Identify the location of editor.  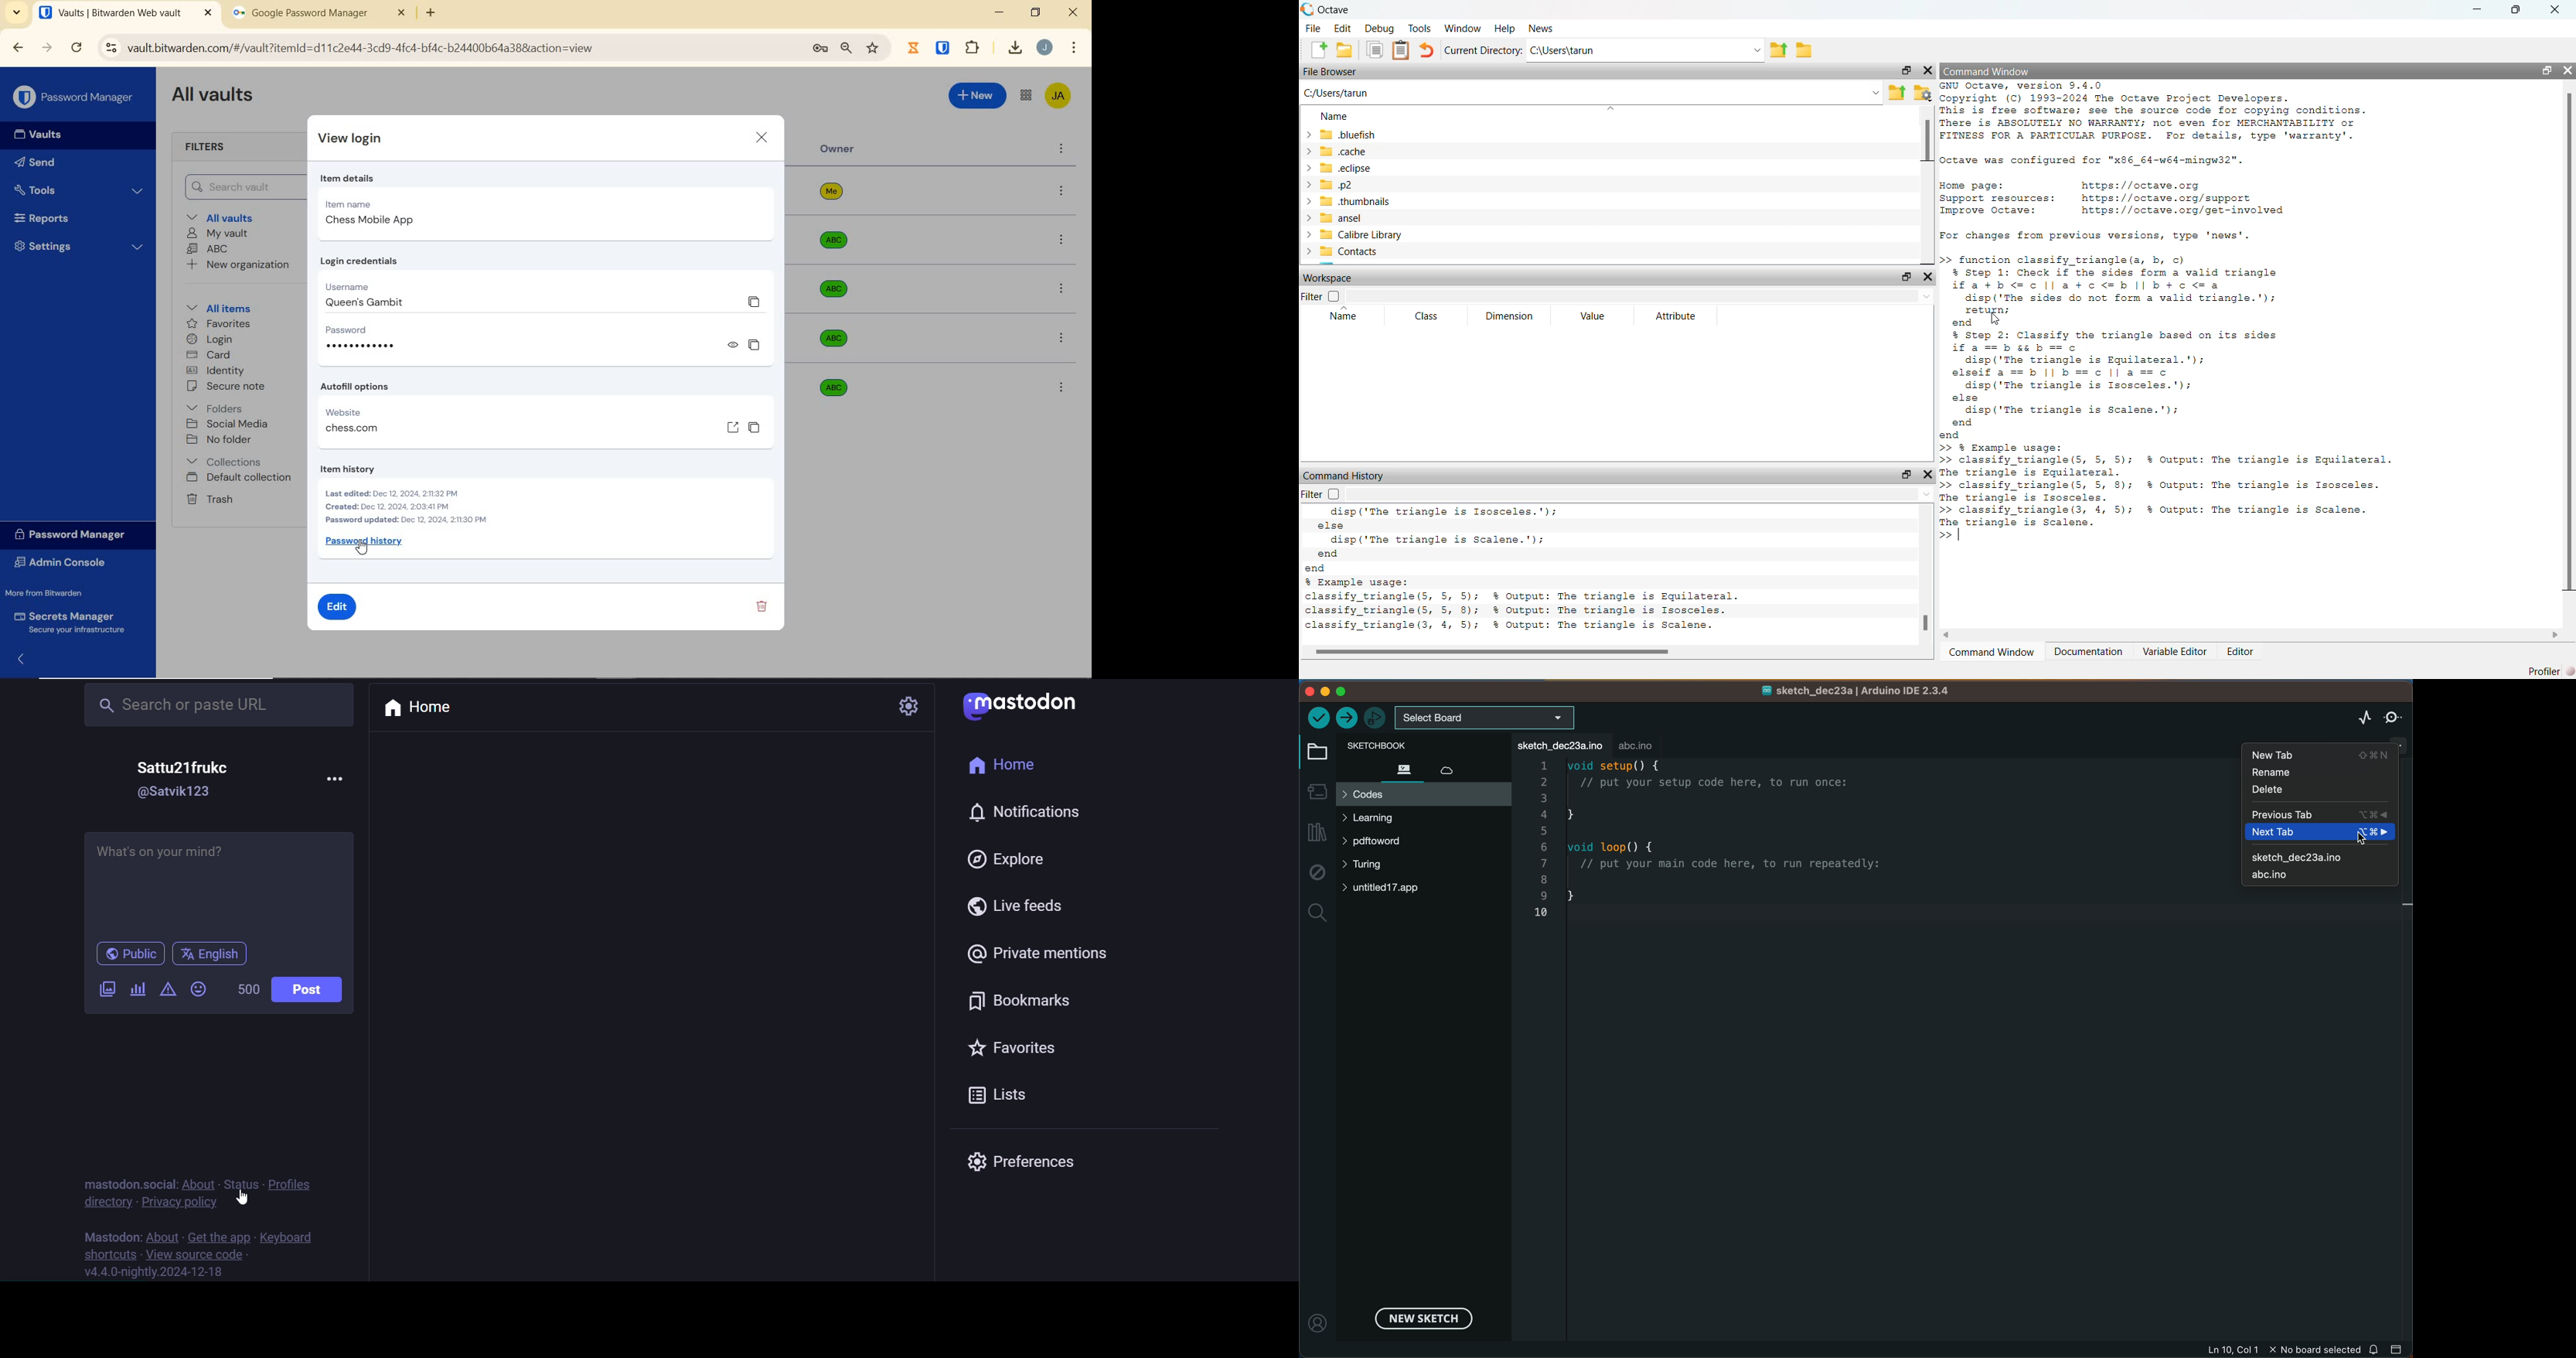
(2241, 652).